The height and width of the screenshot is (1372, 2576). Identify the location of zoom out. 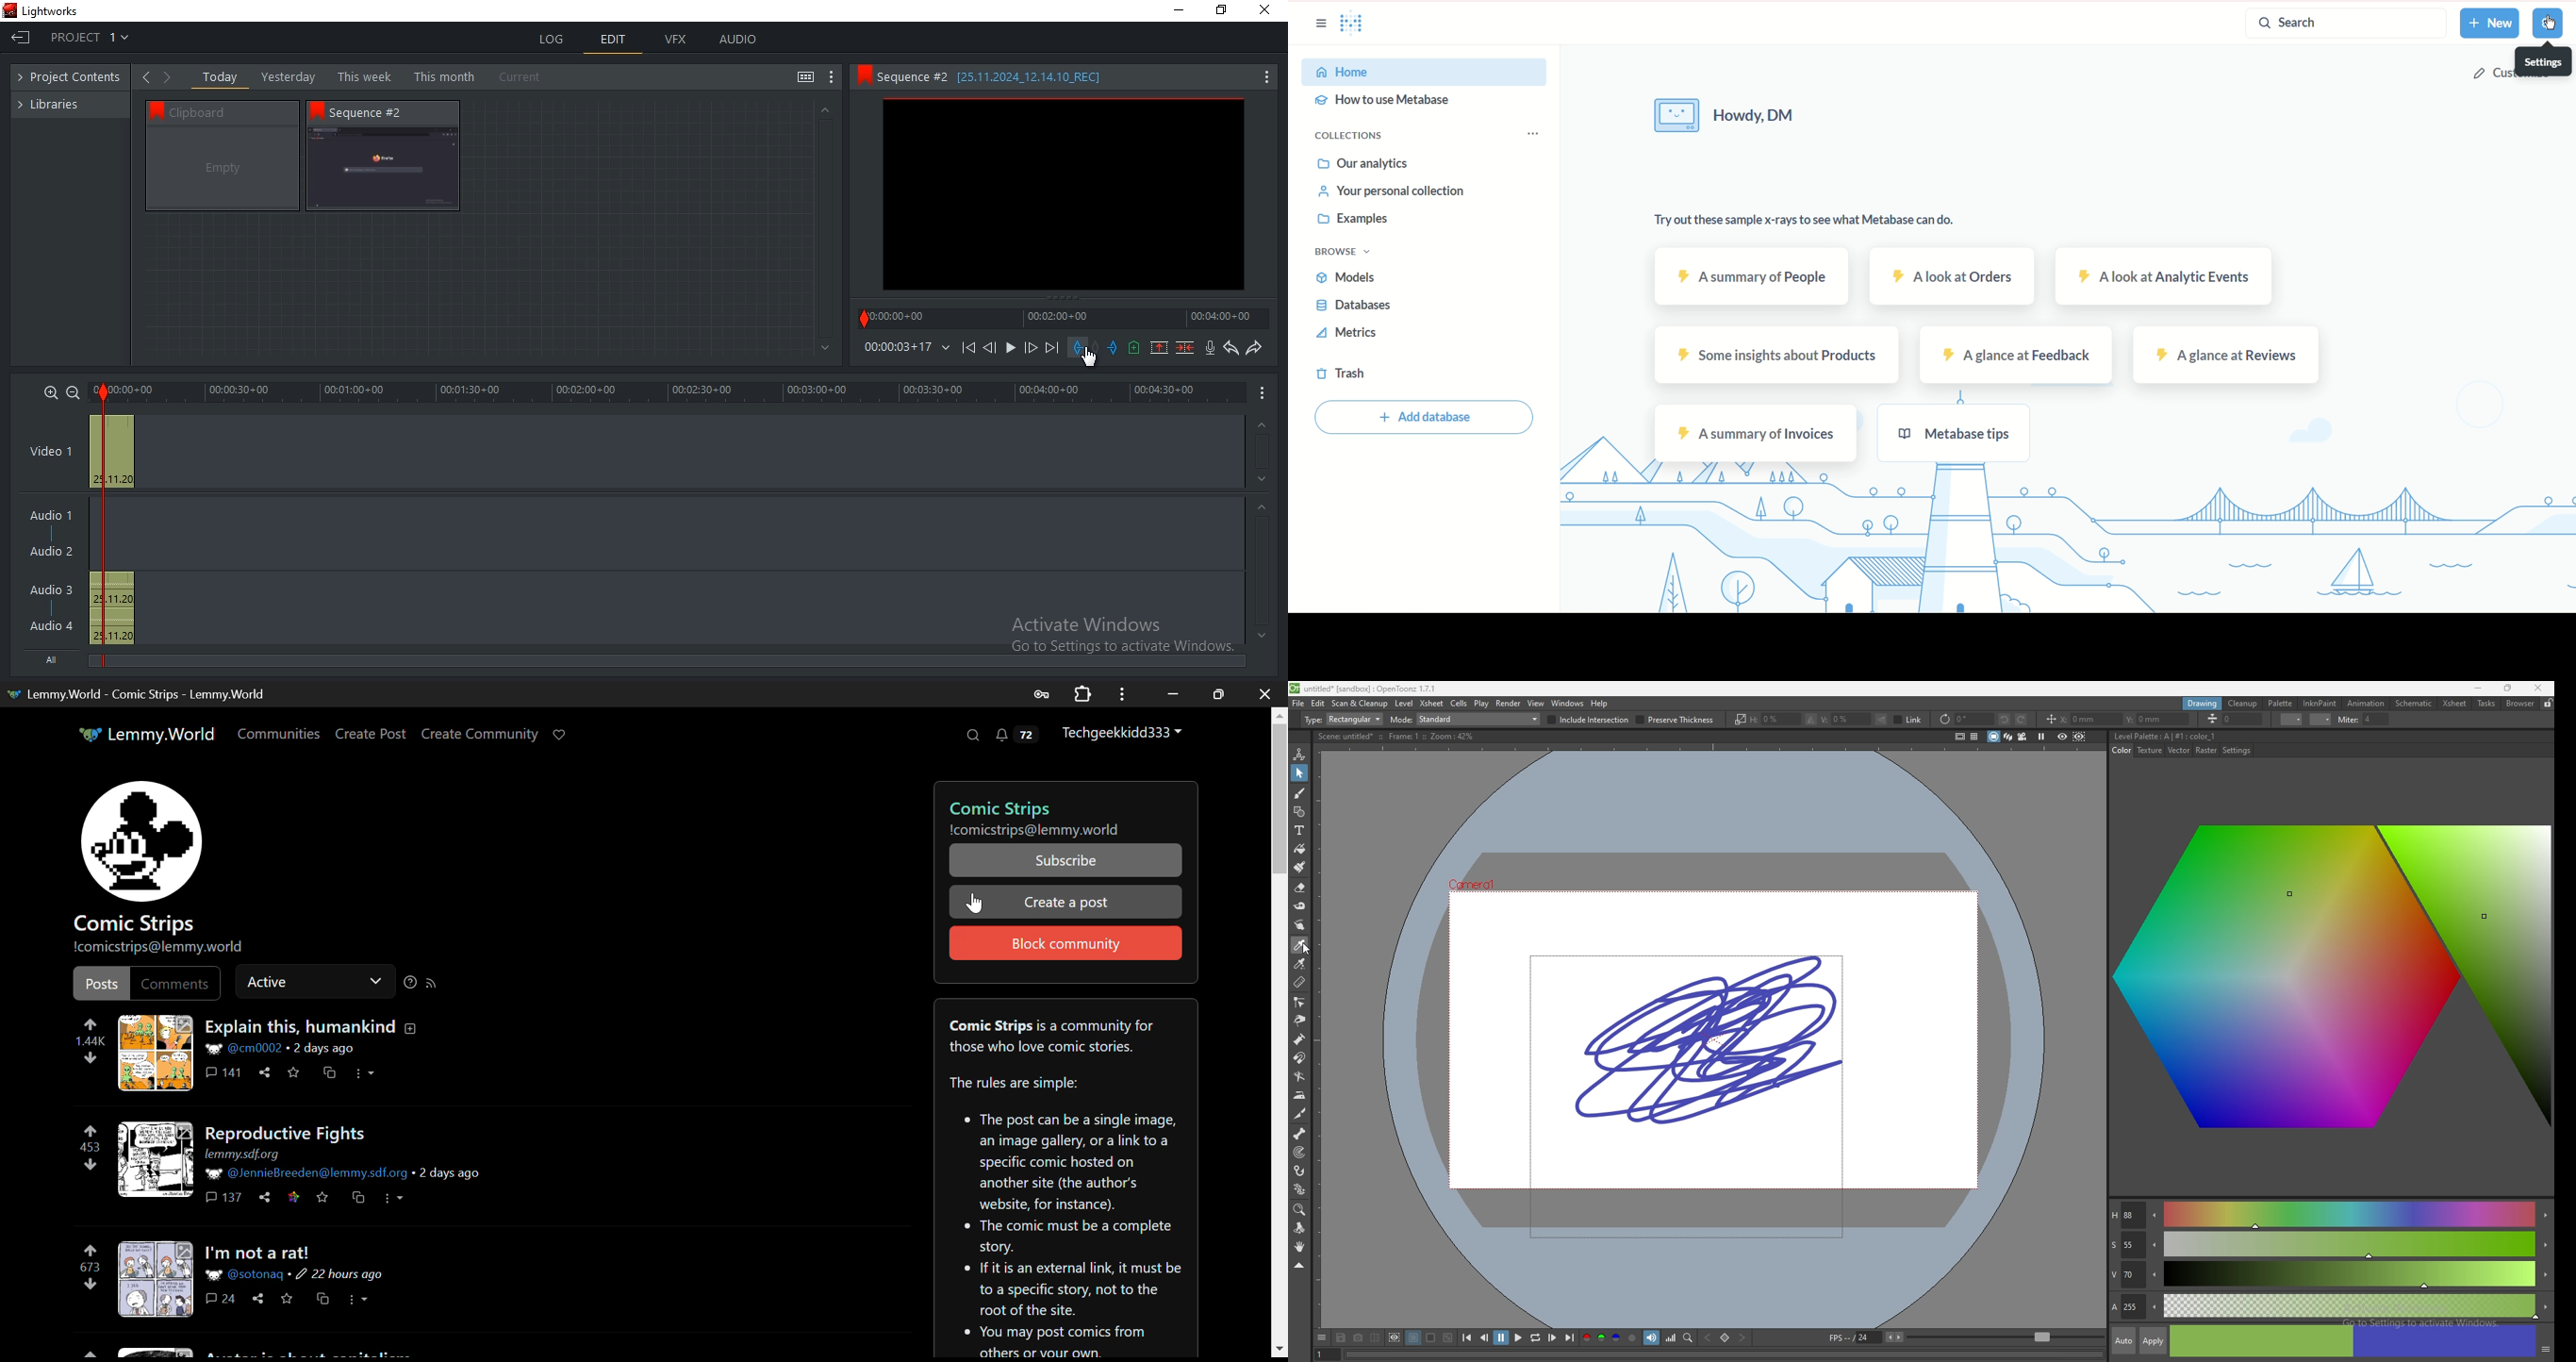
(73, 392).